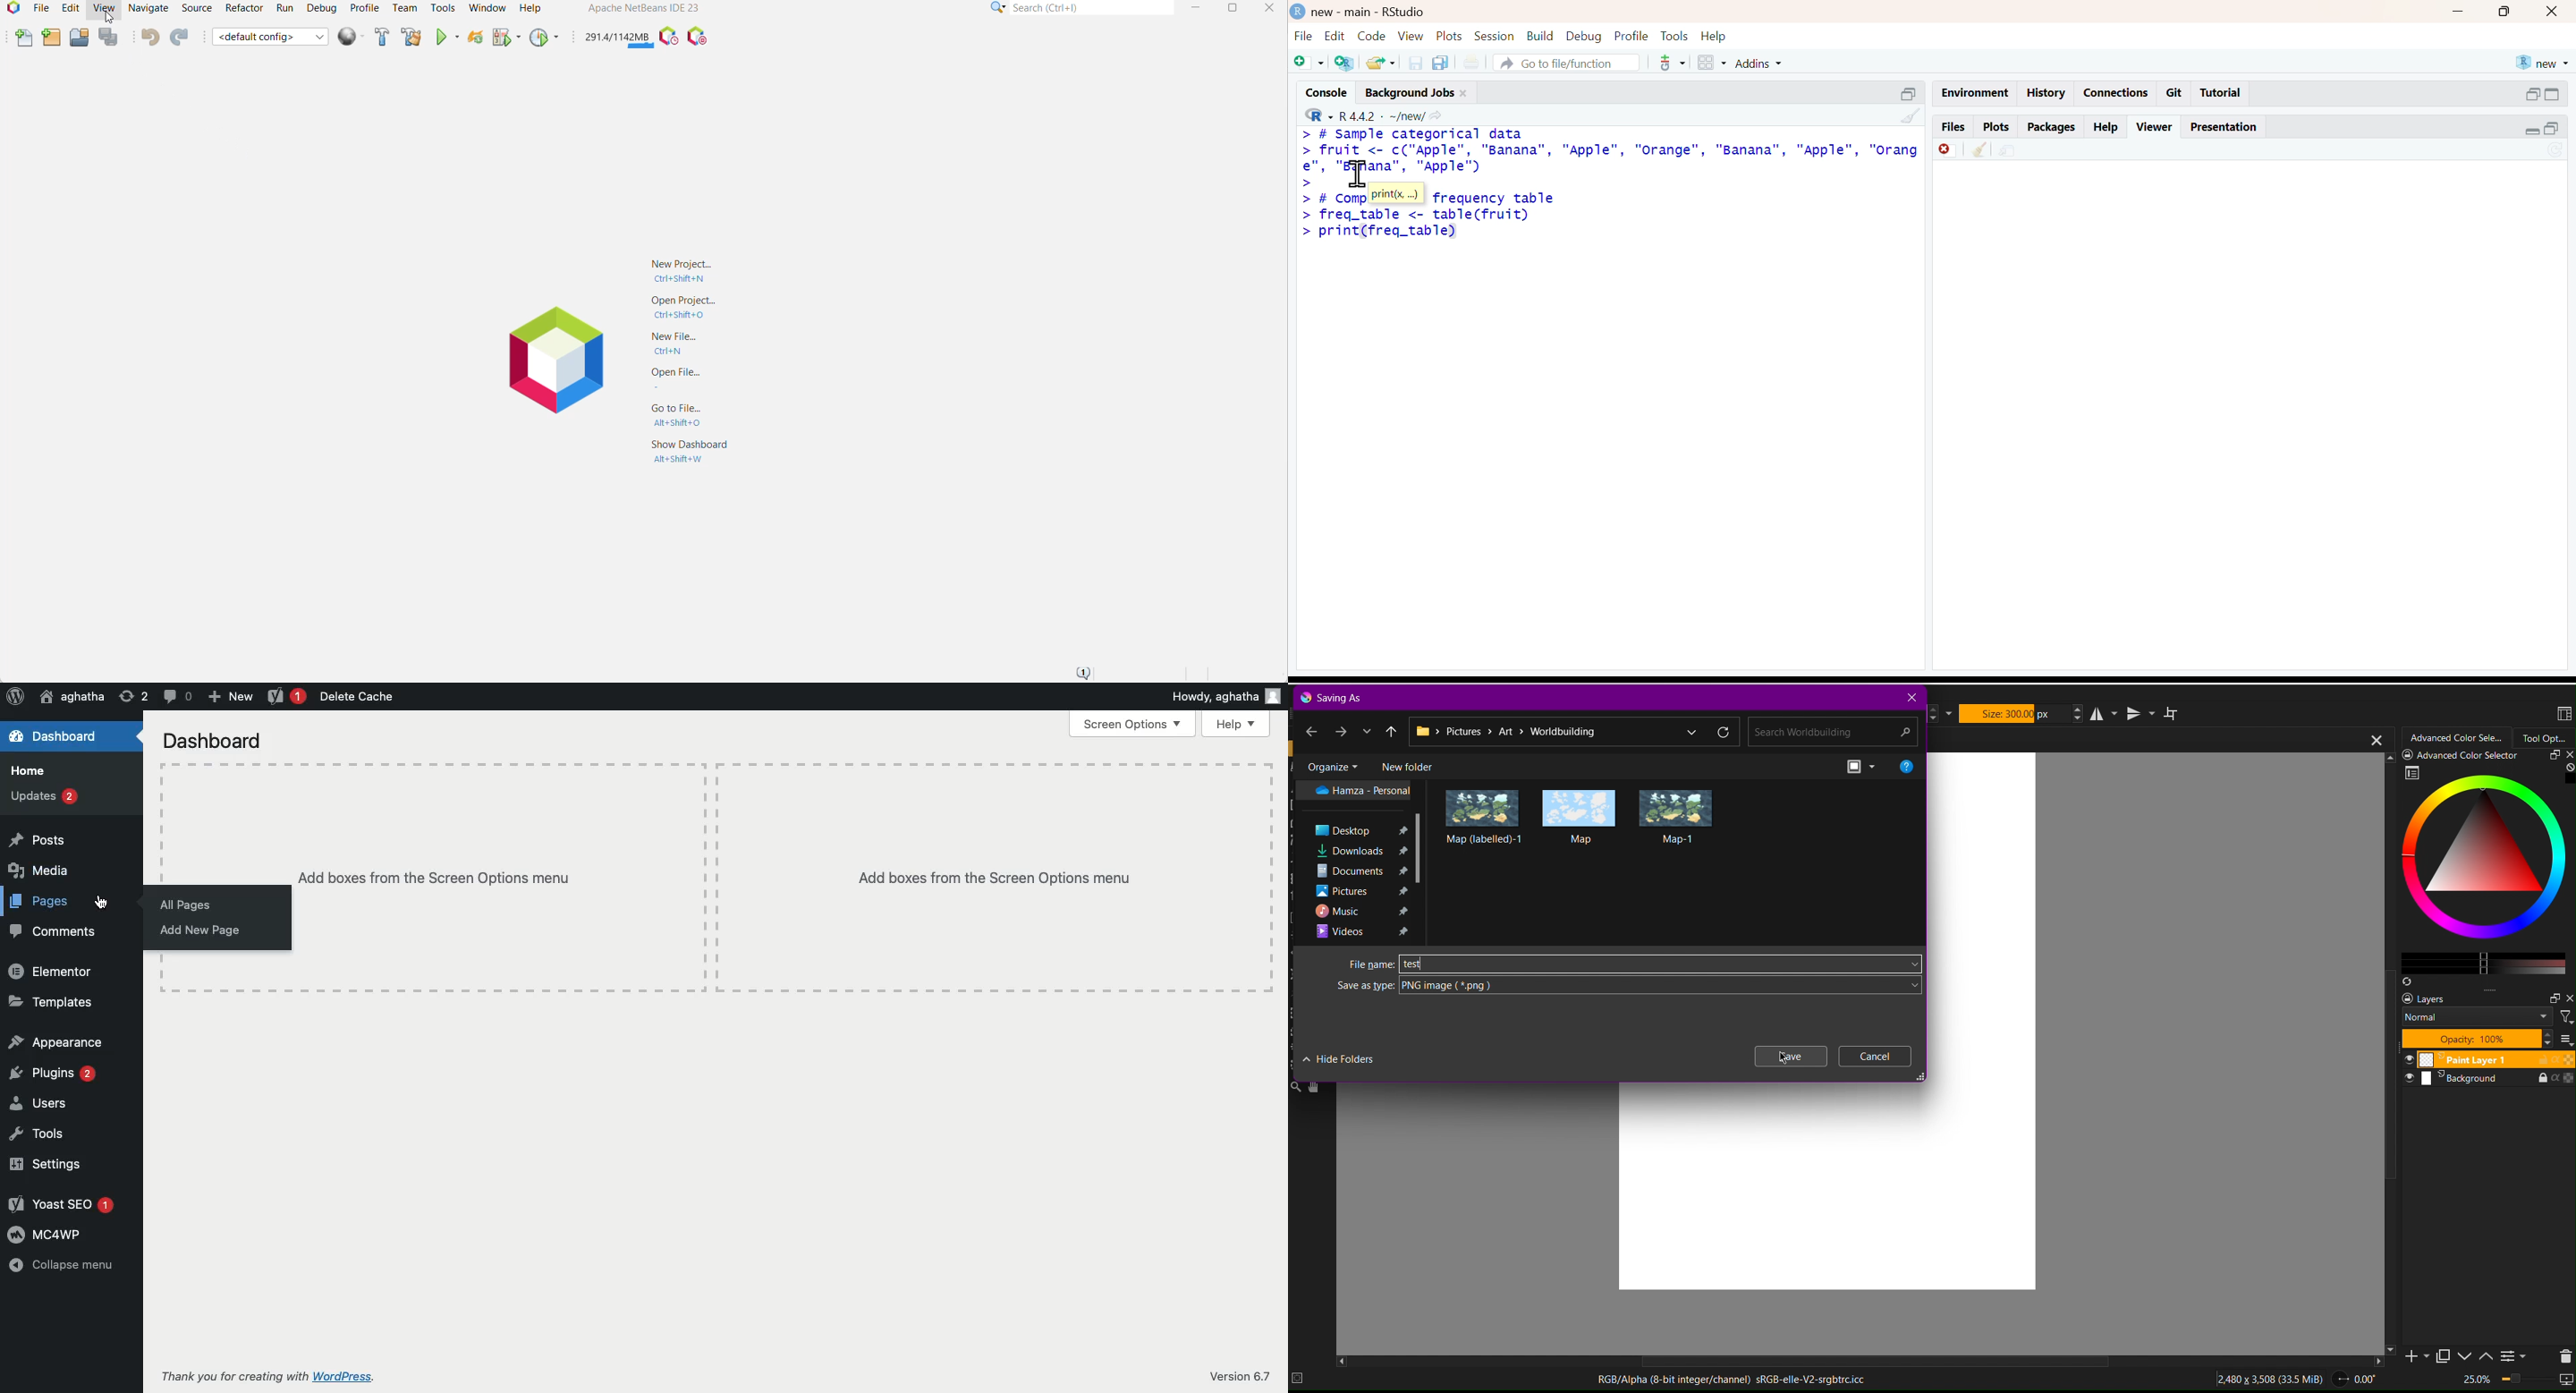  What do you see at coordinates (1585, 37) in the screenshot?
I see `debug` at bounding box center [1585, 37].